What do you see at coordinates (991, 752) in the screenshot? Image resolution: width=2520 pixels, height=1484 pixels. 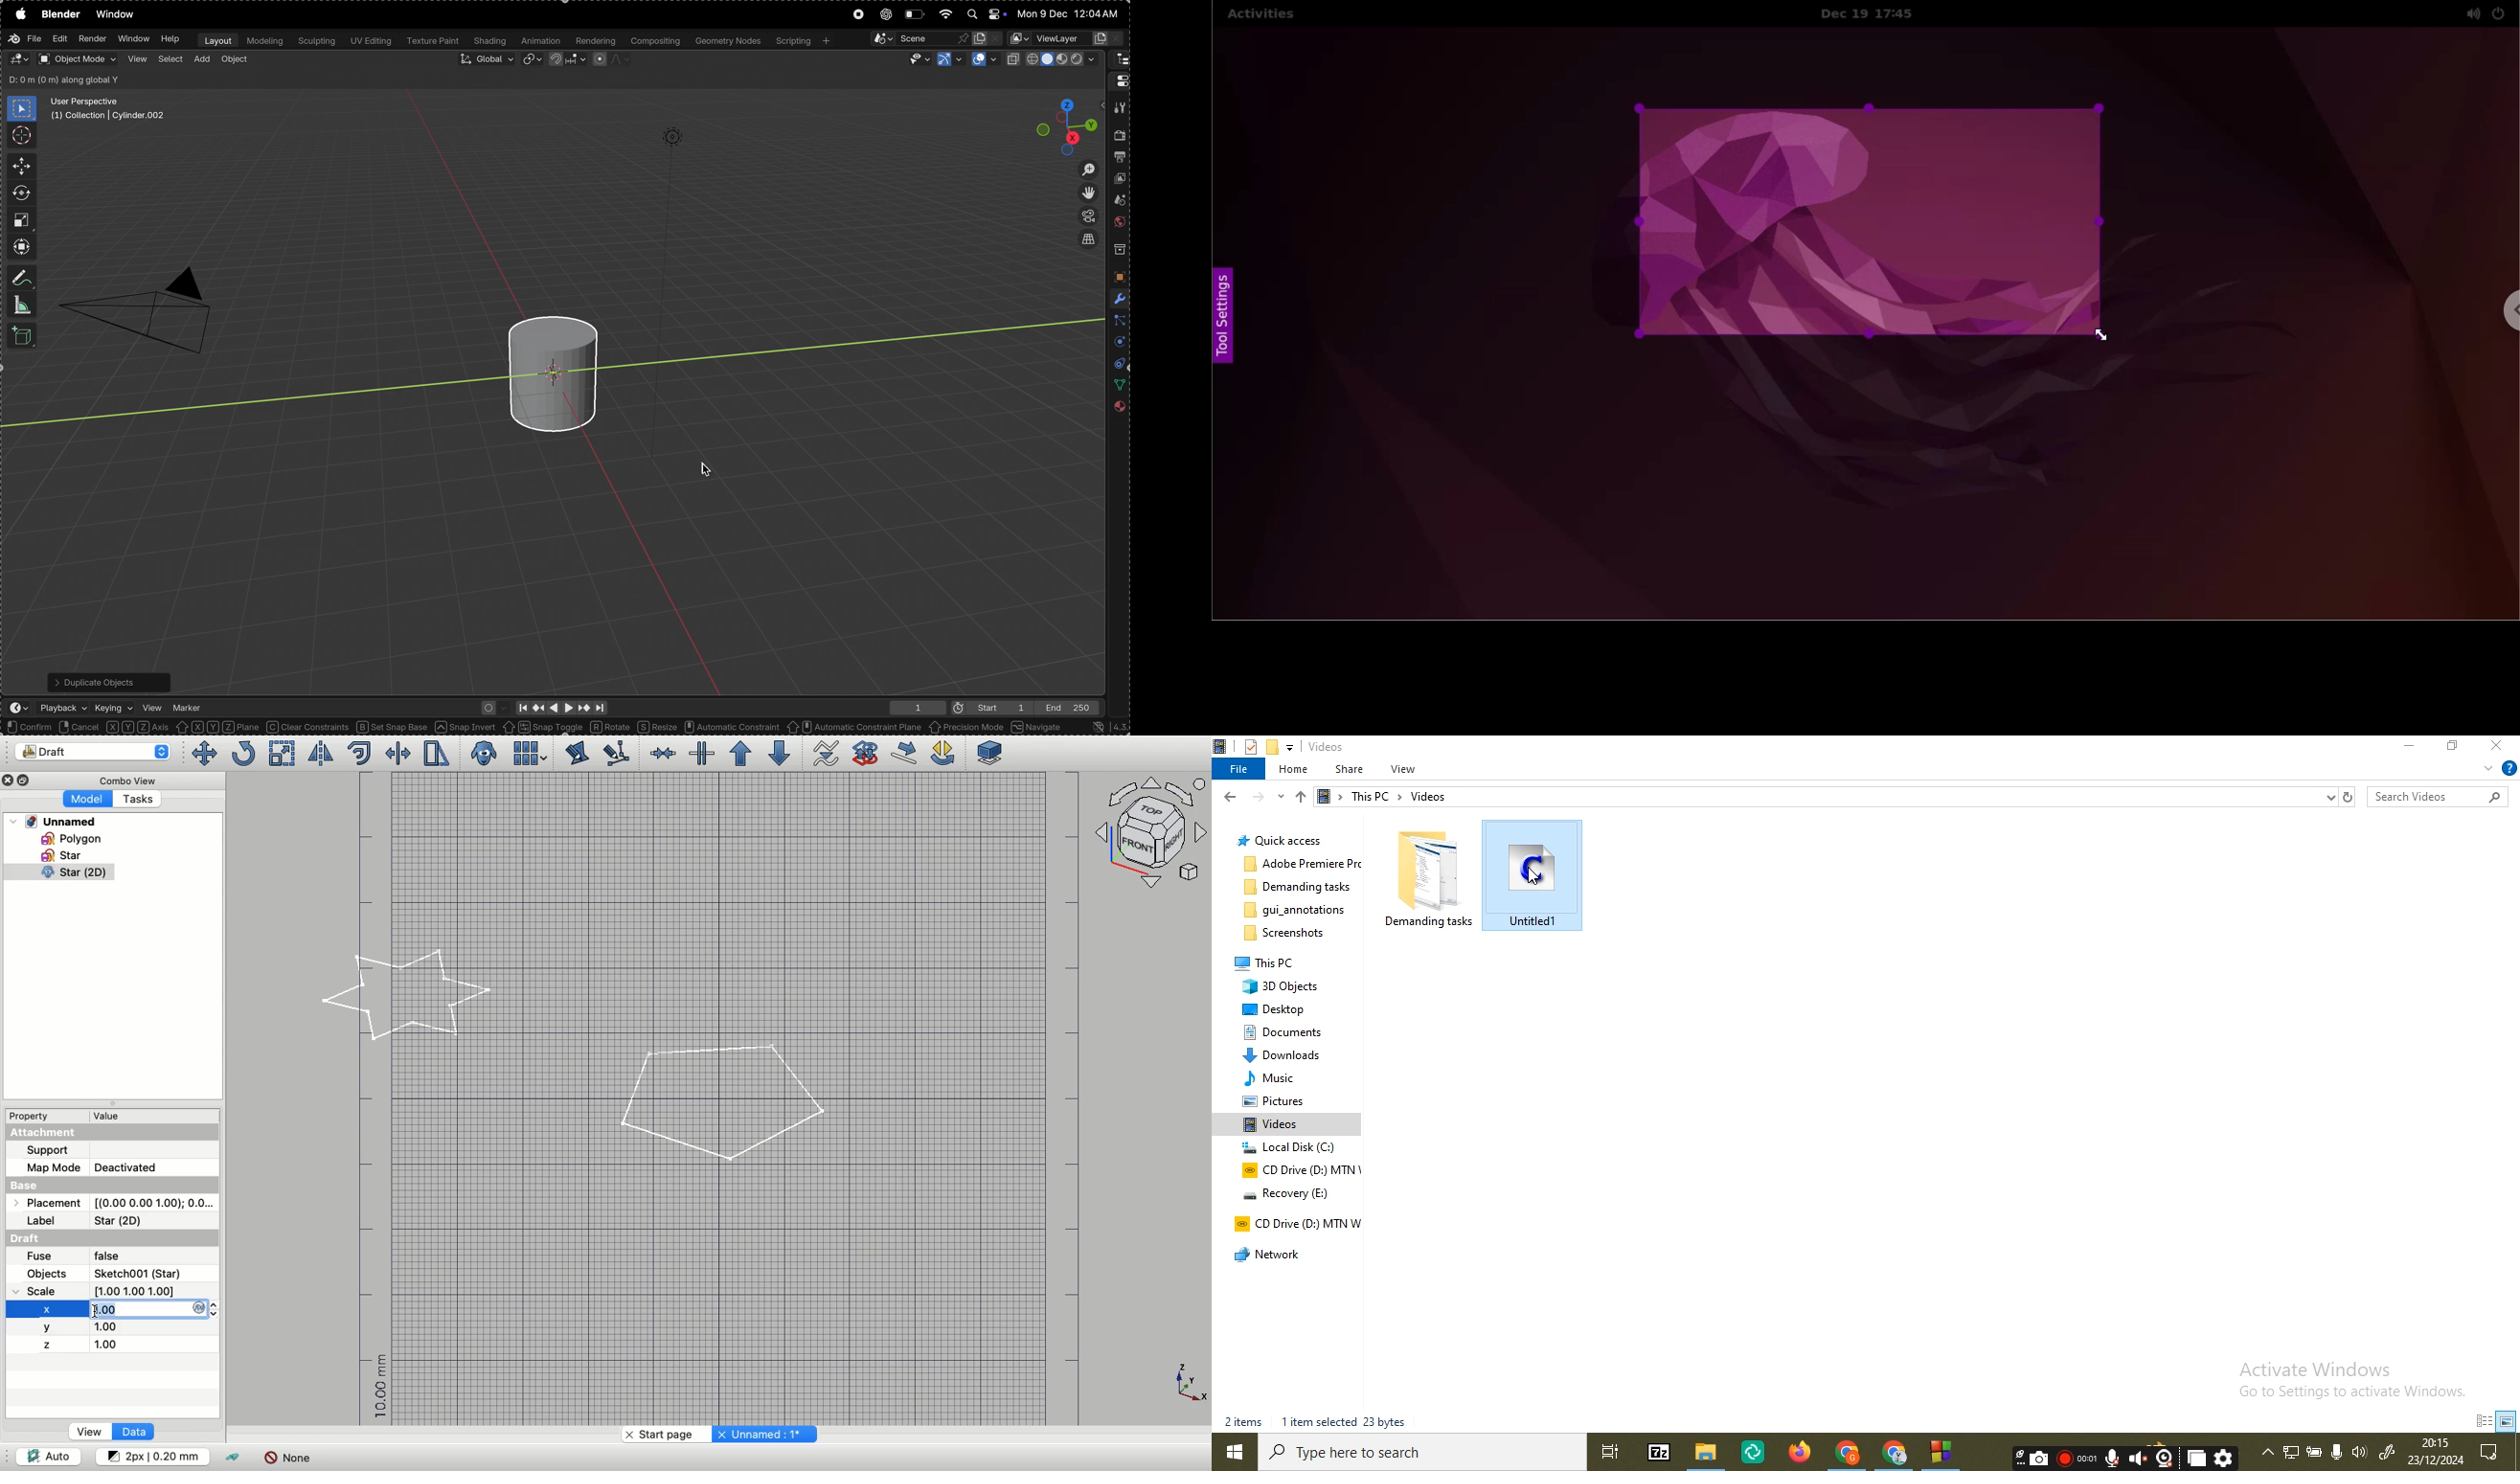 I see `Plane selector` at bounding box center [991, 752].